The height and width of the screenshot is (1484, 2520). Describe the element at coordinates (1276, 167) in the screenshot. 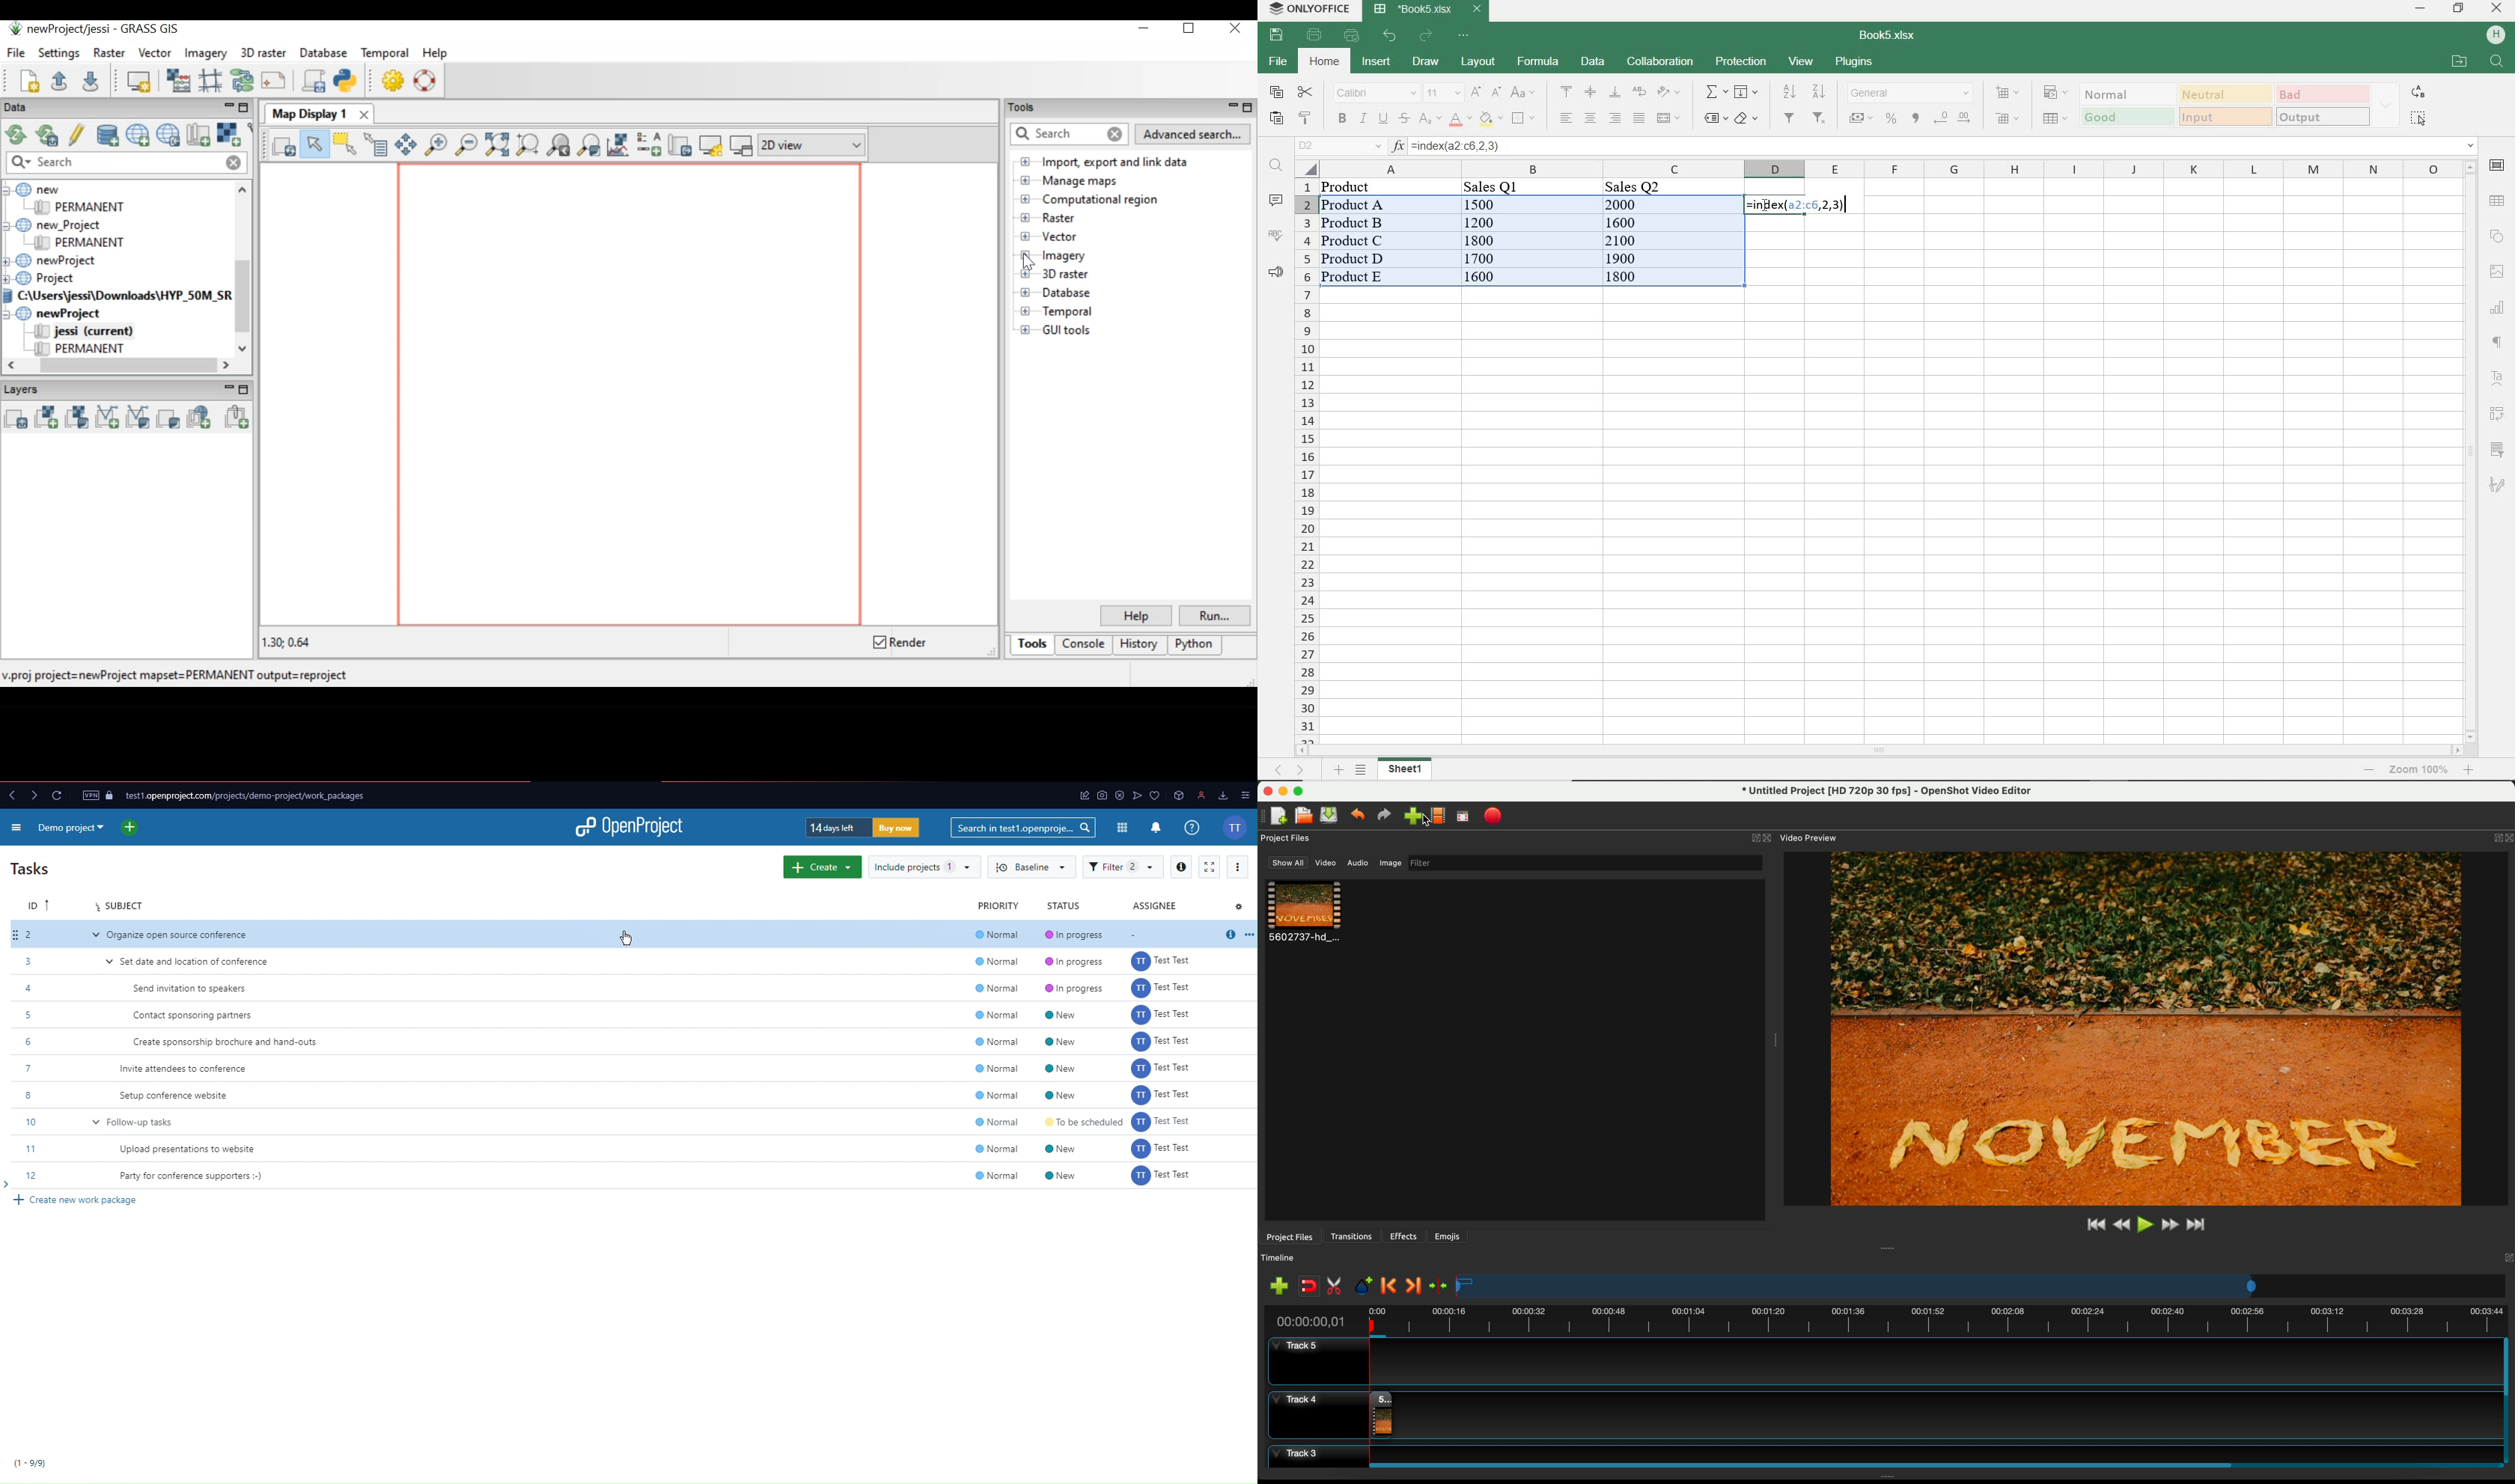

I see `find` at that location.